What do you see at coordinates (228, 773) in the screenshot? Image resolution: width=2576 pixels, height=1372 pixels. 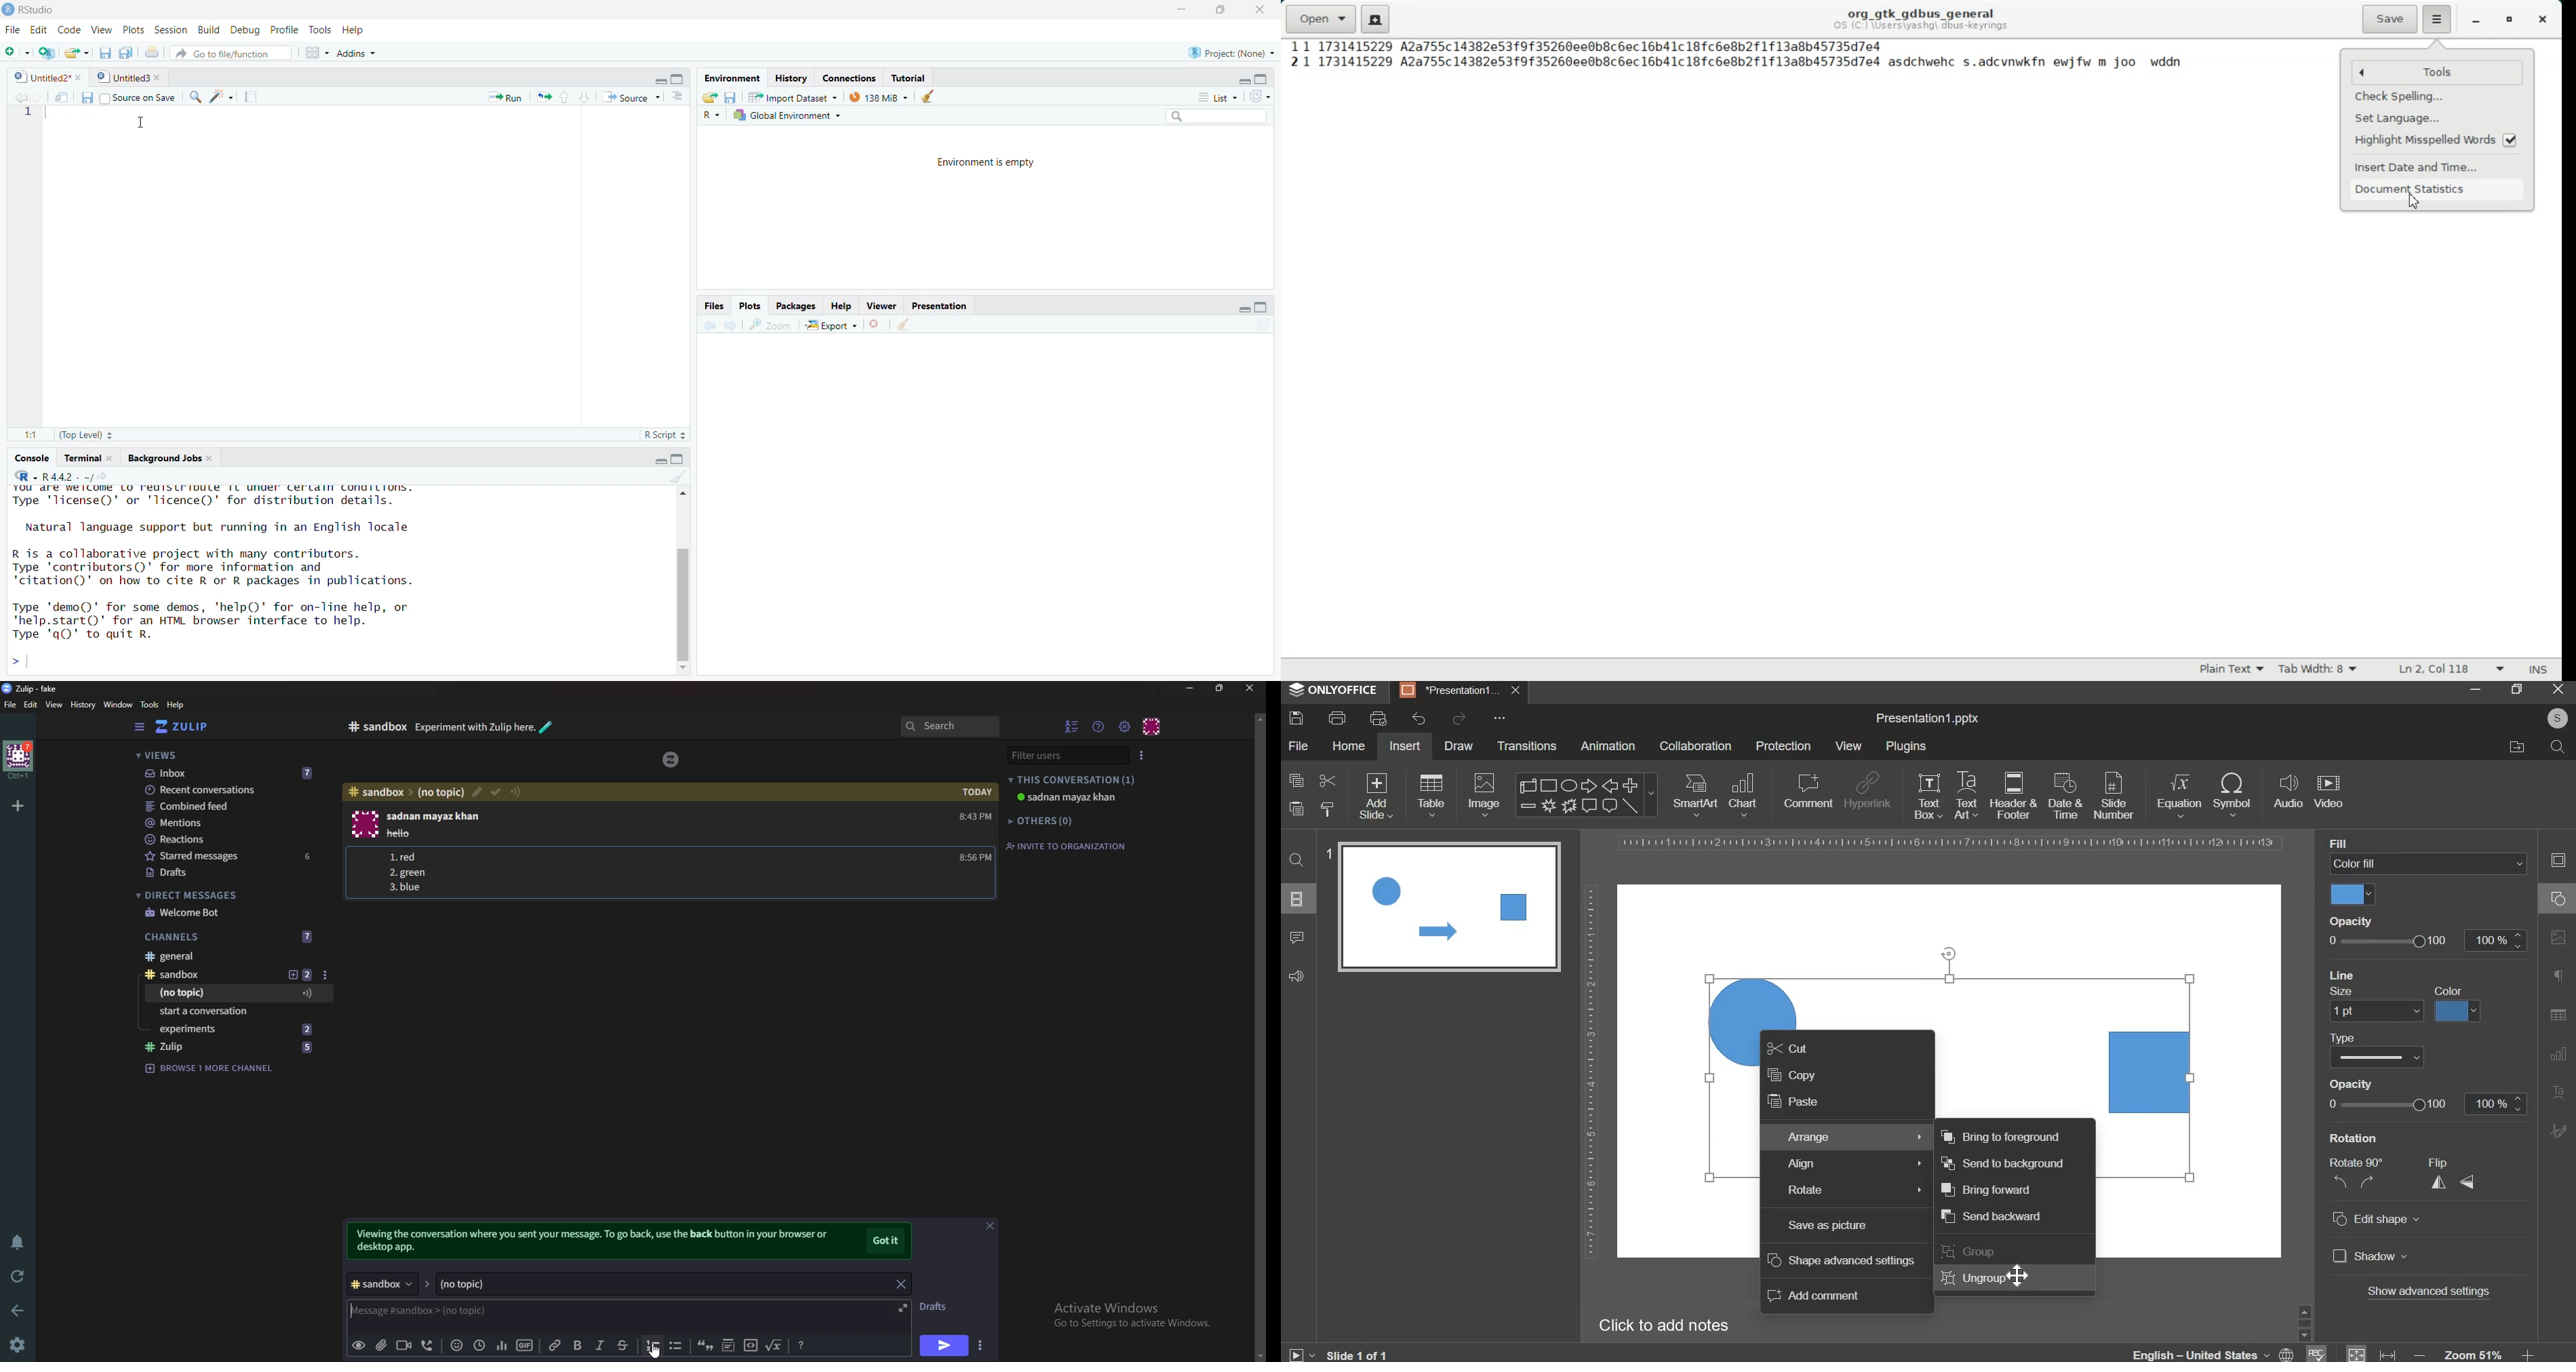 I see `Inbox` at bounding box center [228, 773].